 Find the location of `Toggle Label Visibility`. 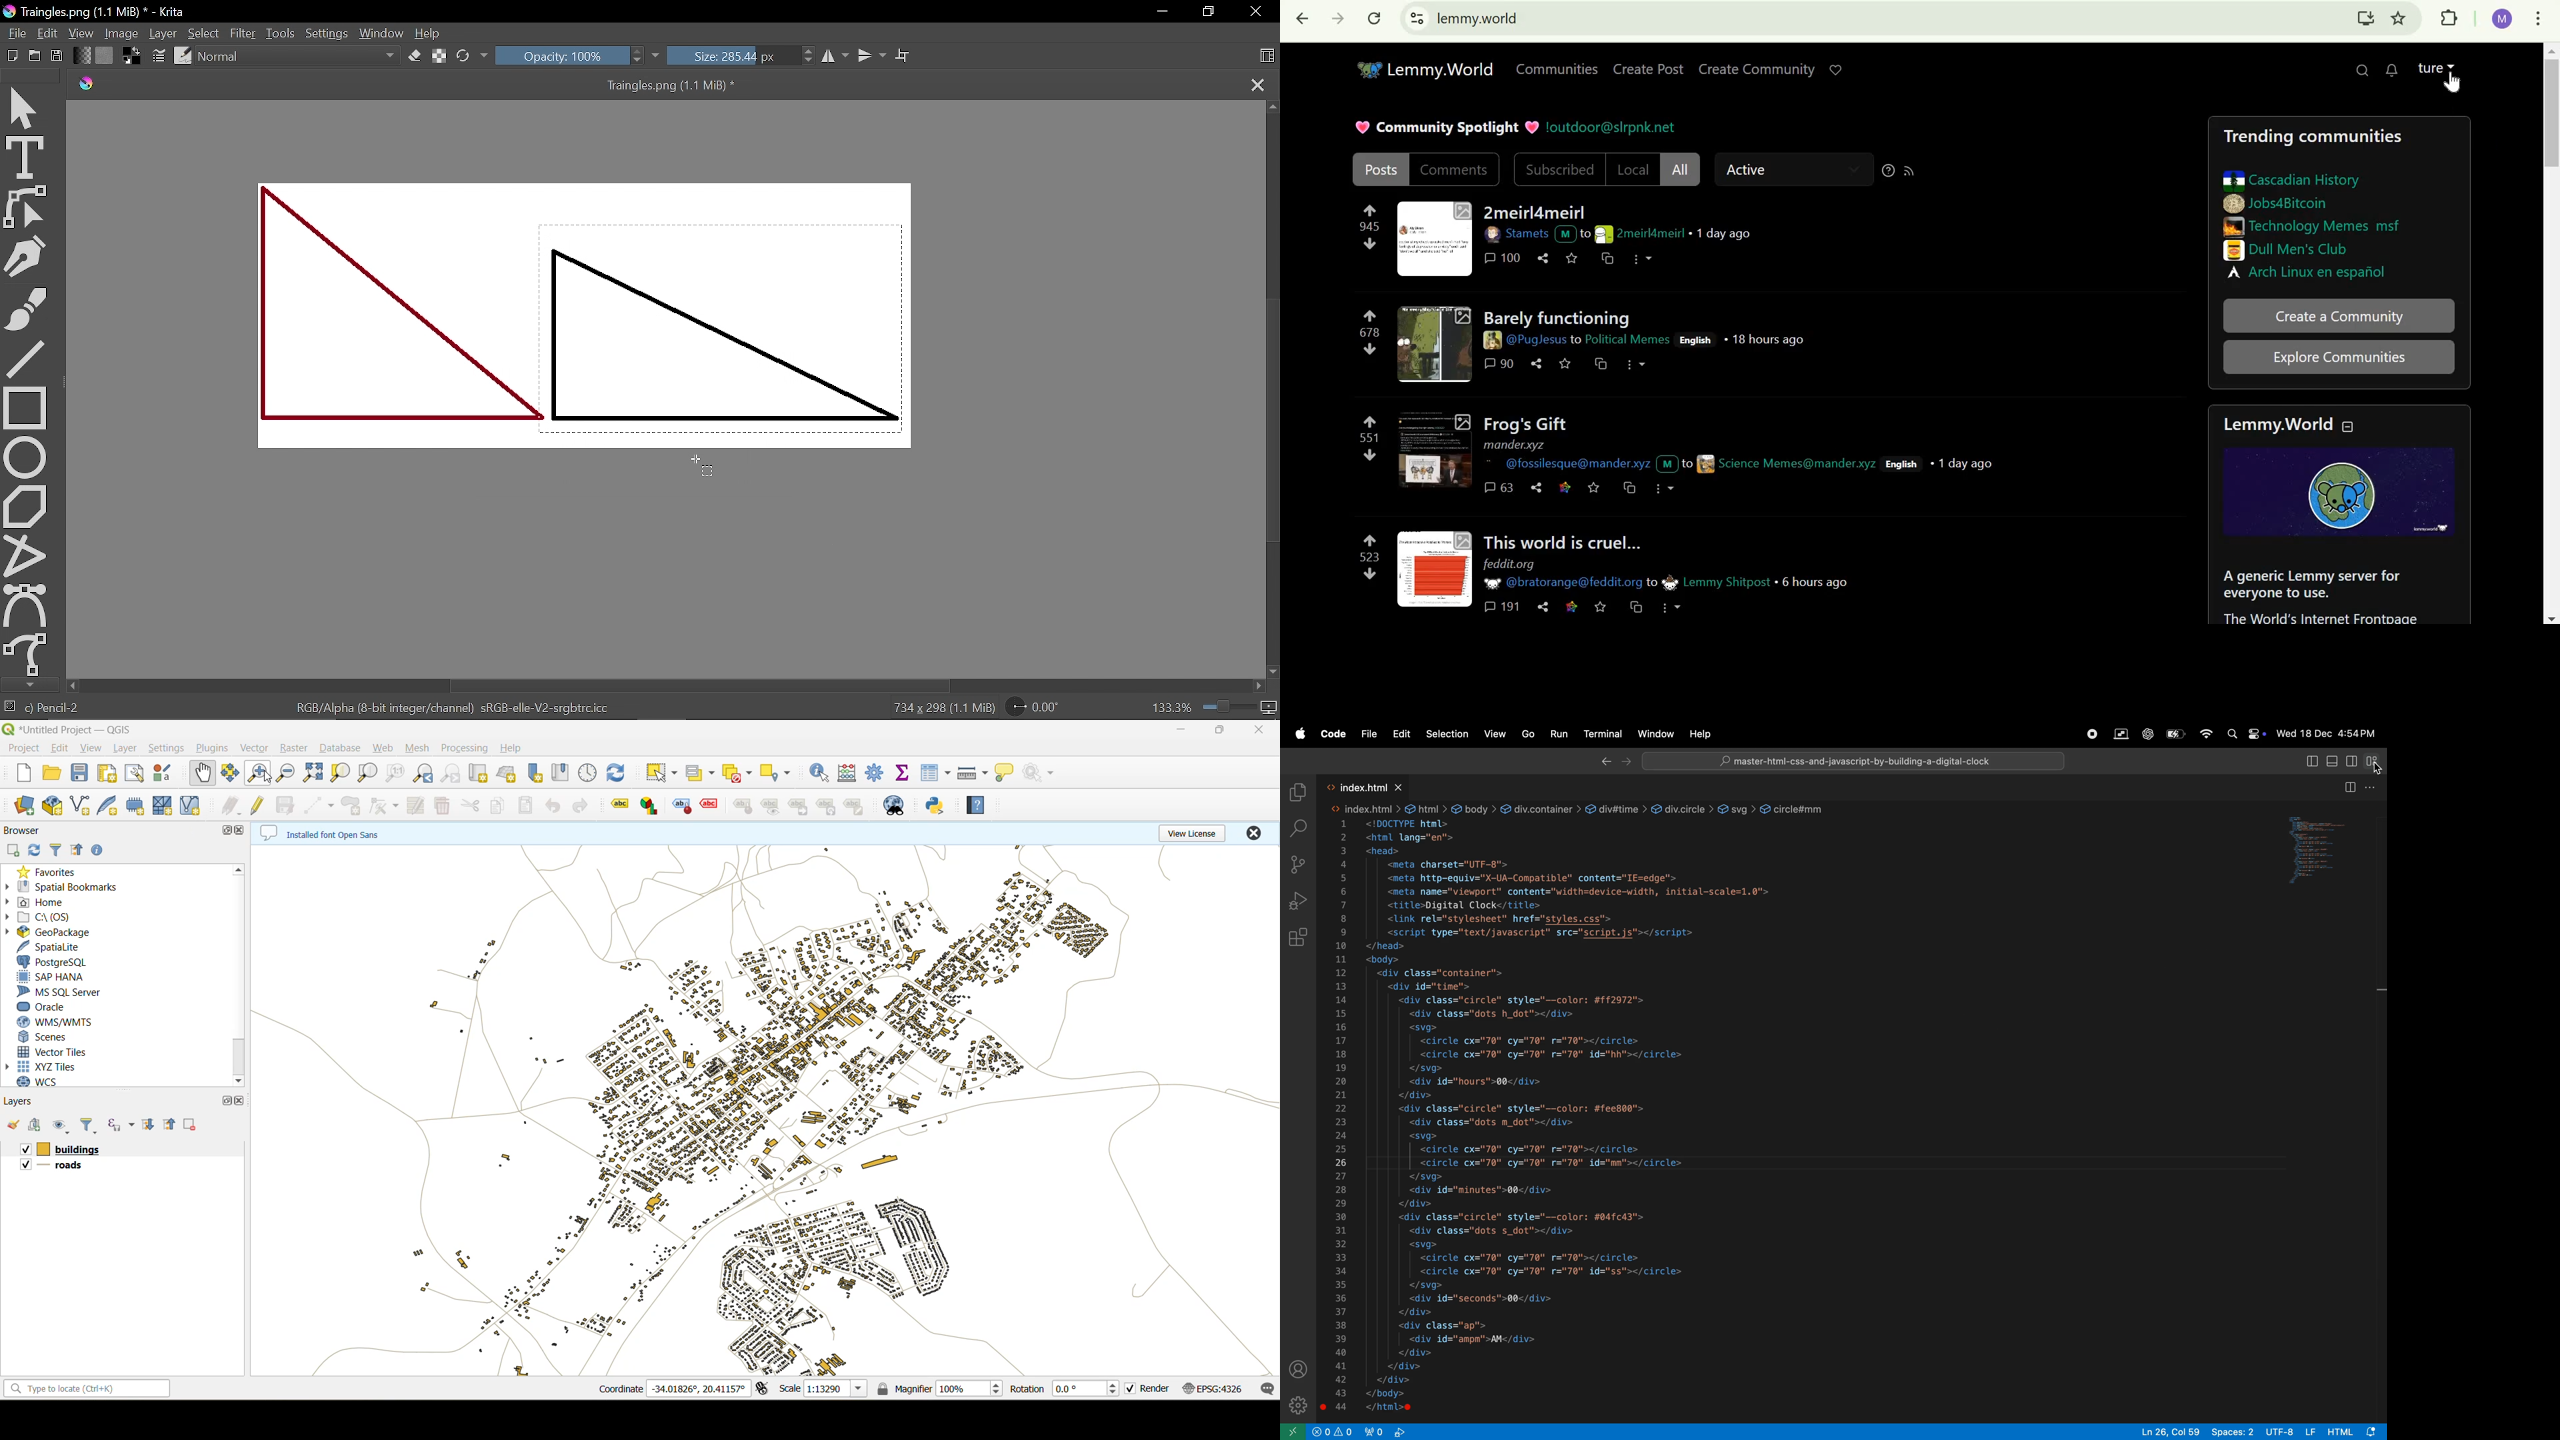

Toggle Label Visibility is located at coordinates (771, 808).